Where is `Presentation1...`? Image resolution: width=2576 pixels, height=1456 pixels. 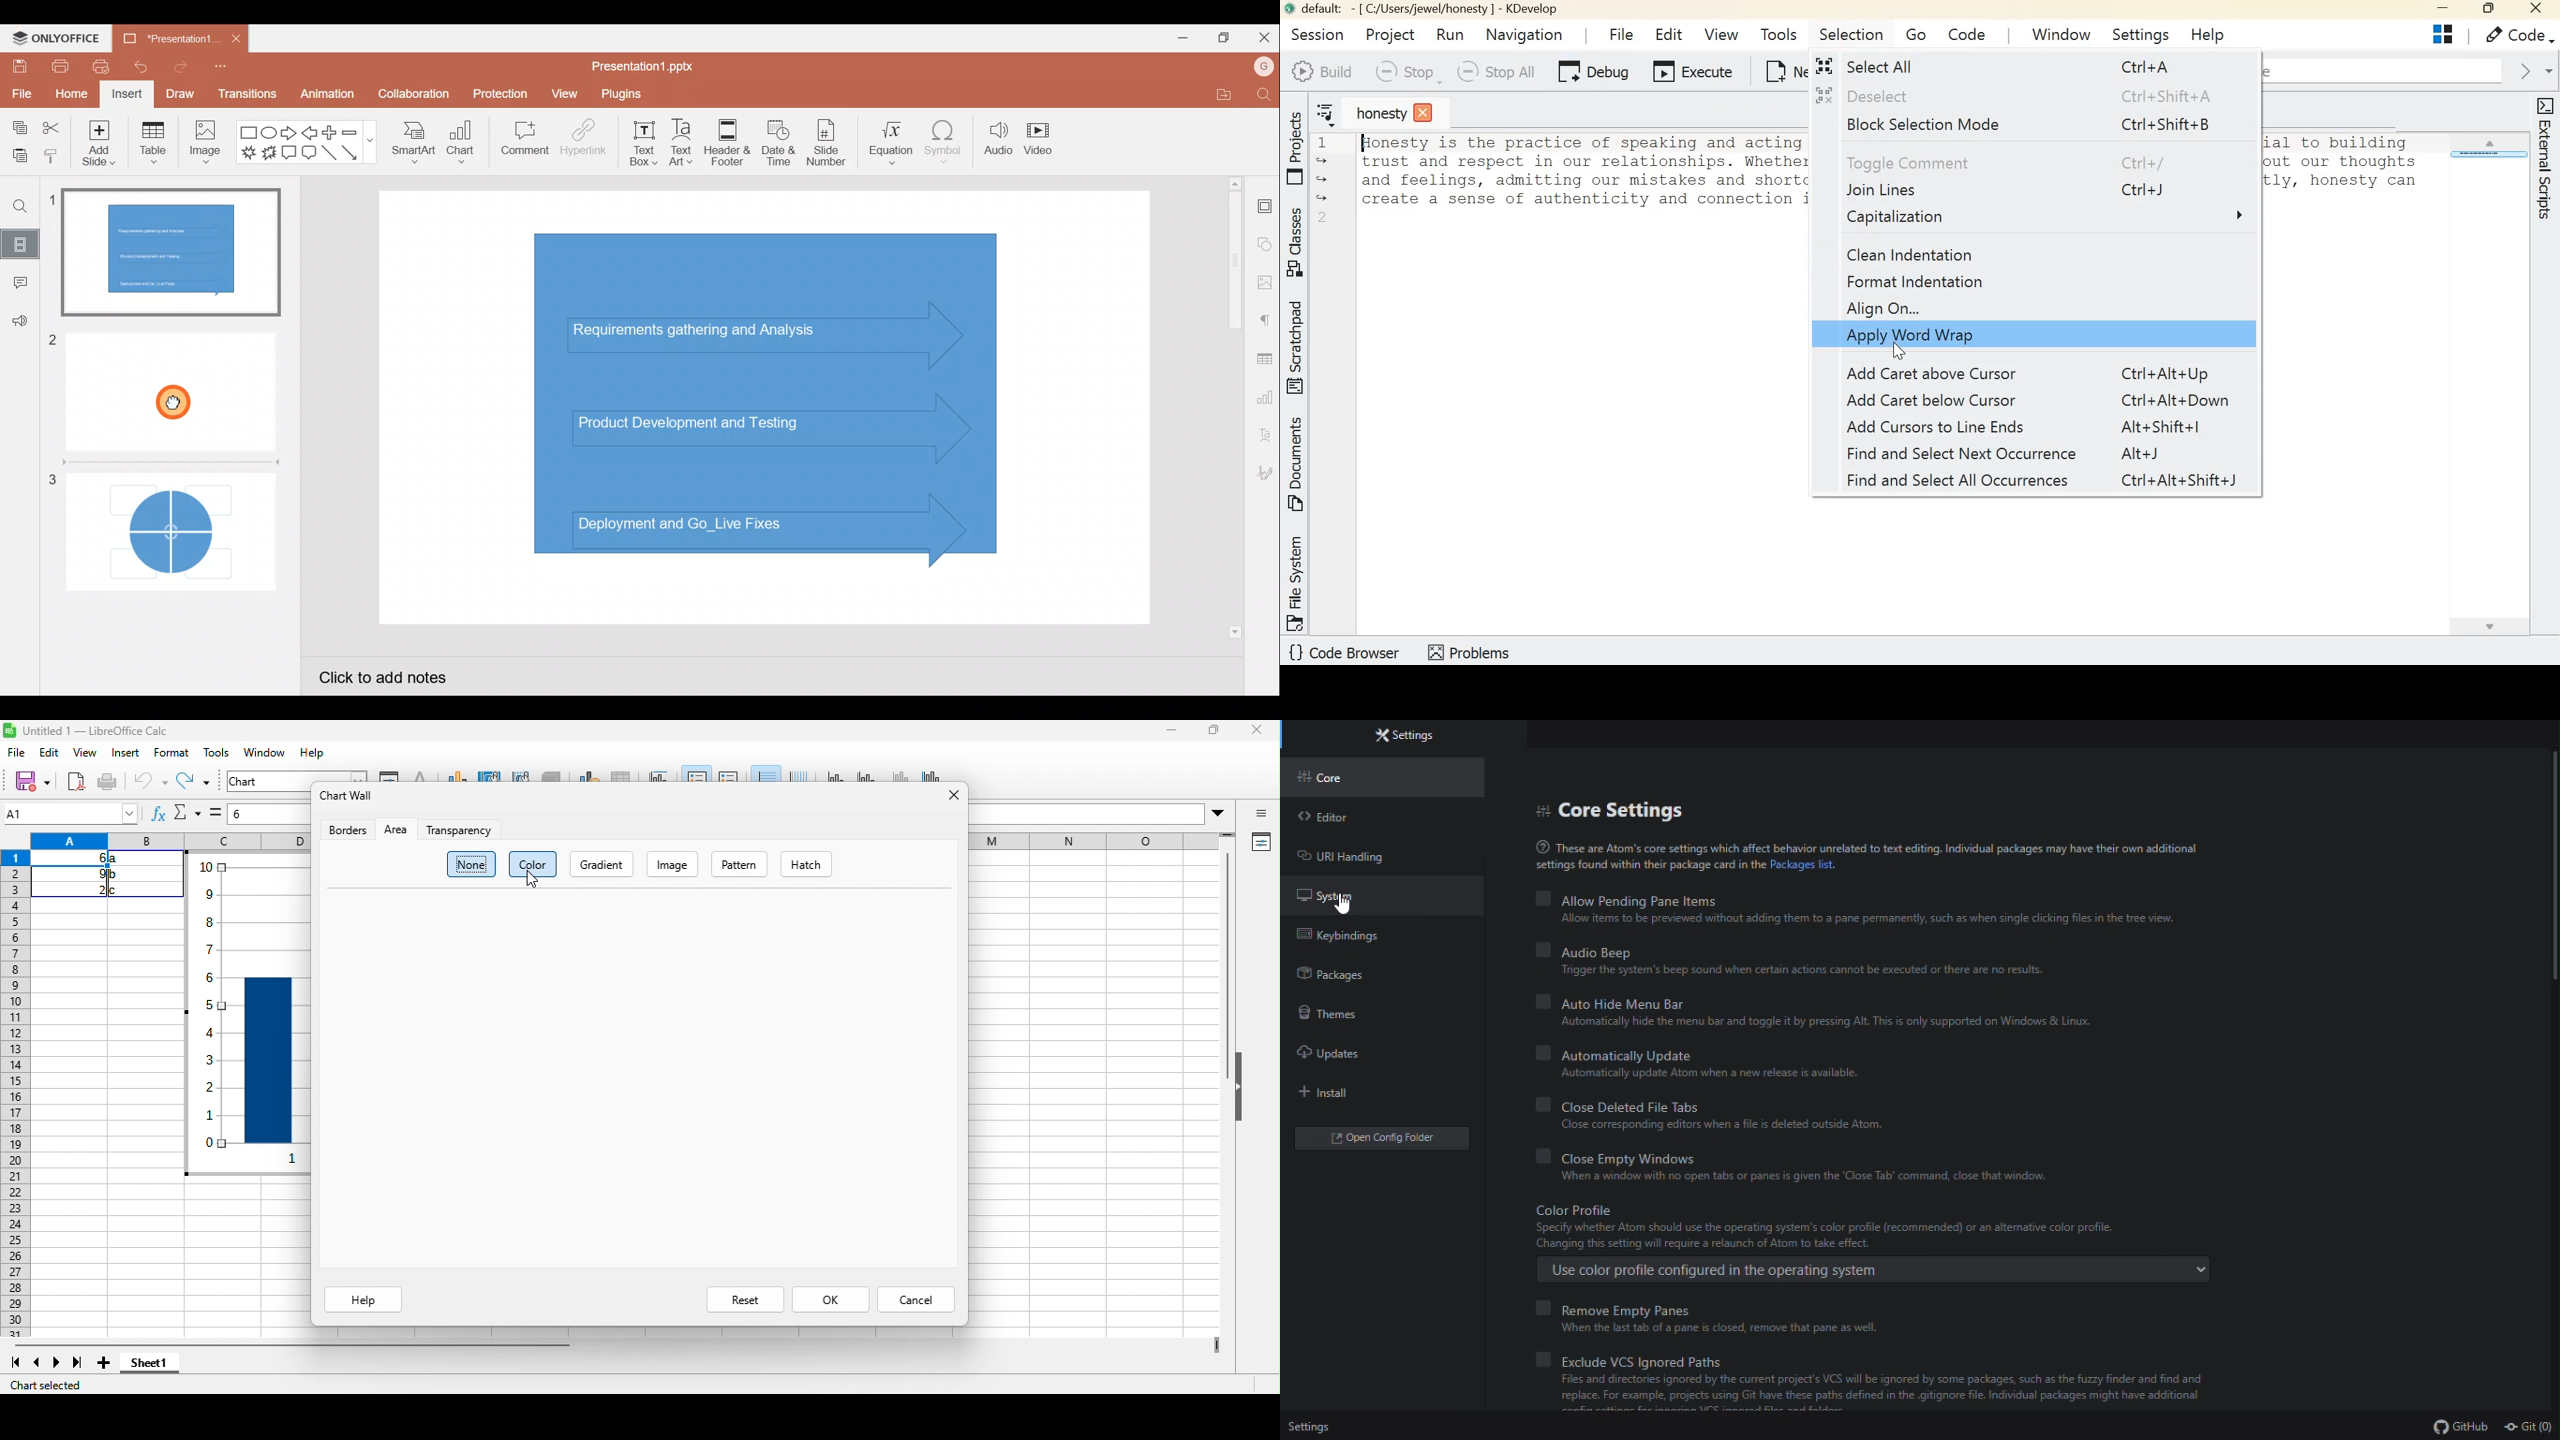
Presentation1... is located at coordinates (169, 41).